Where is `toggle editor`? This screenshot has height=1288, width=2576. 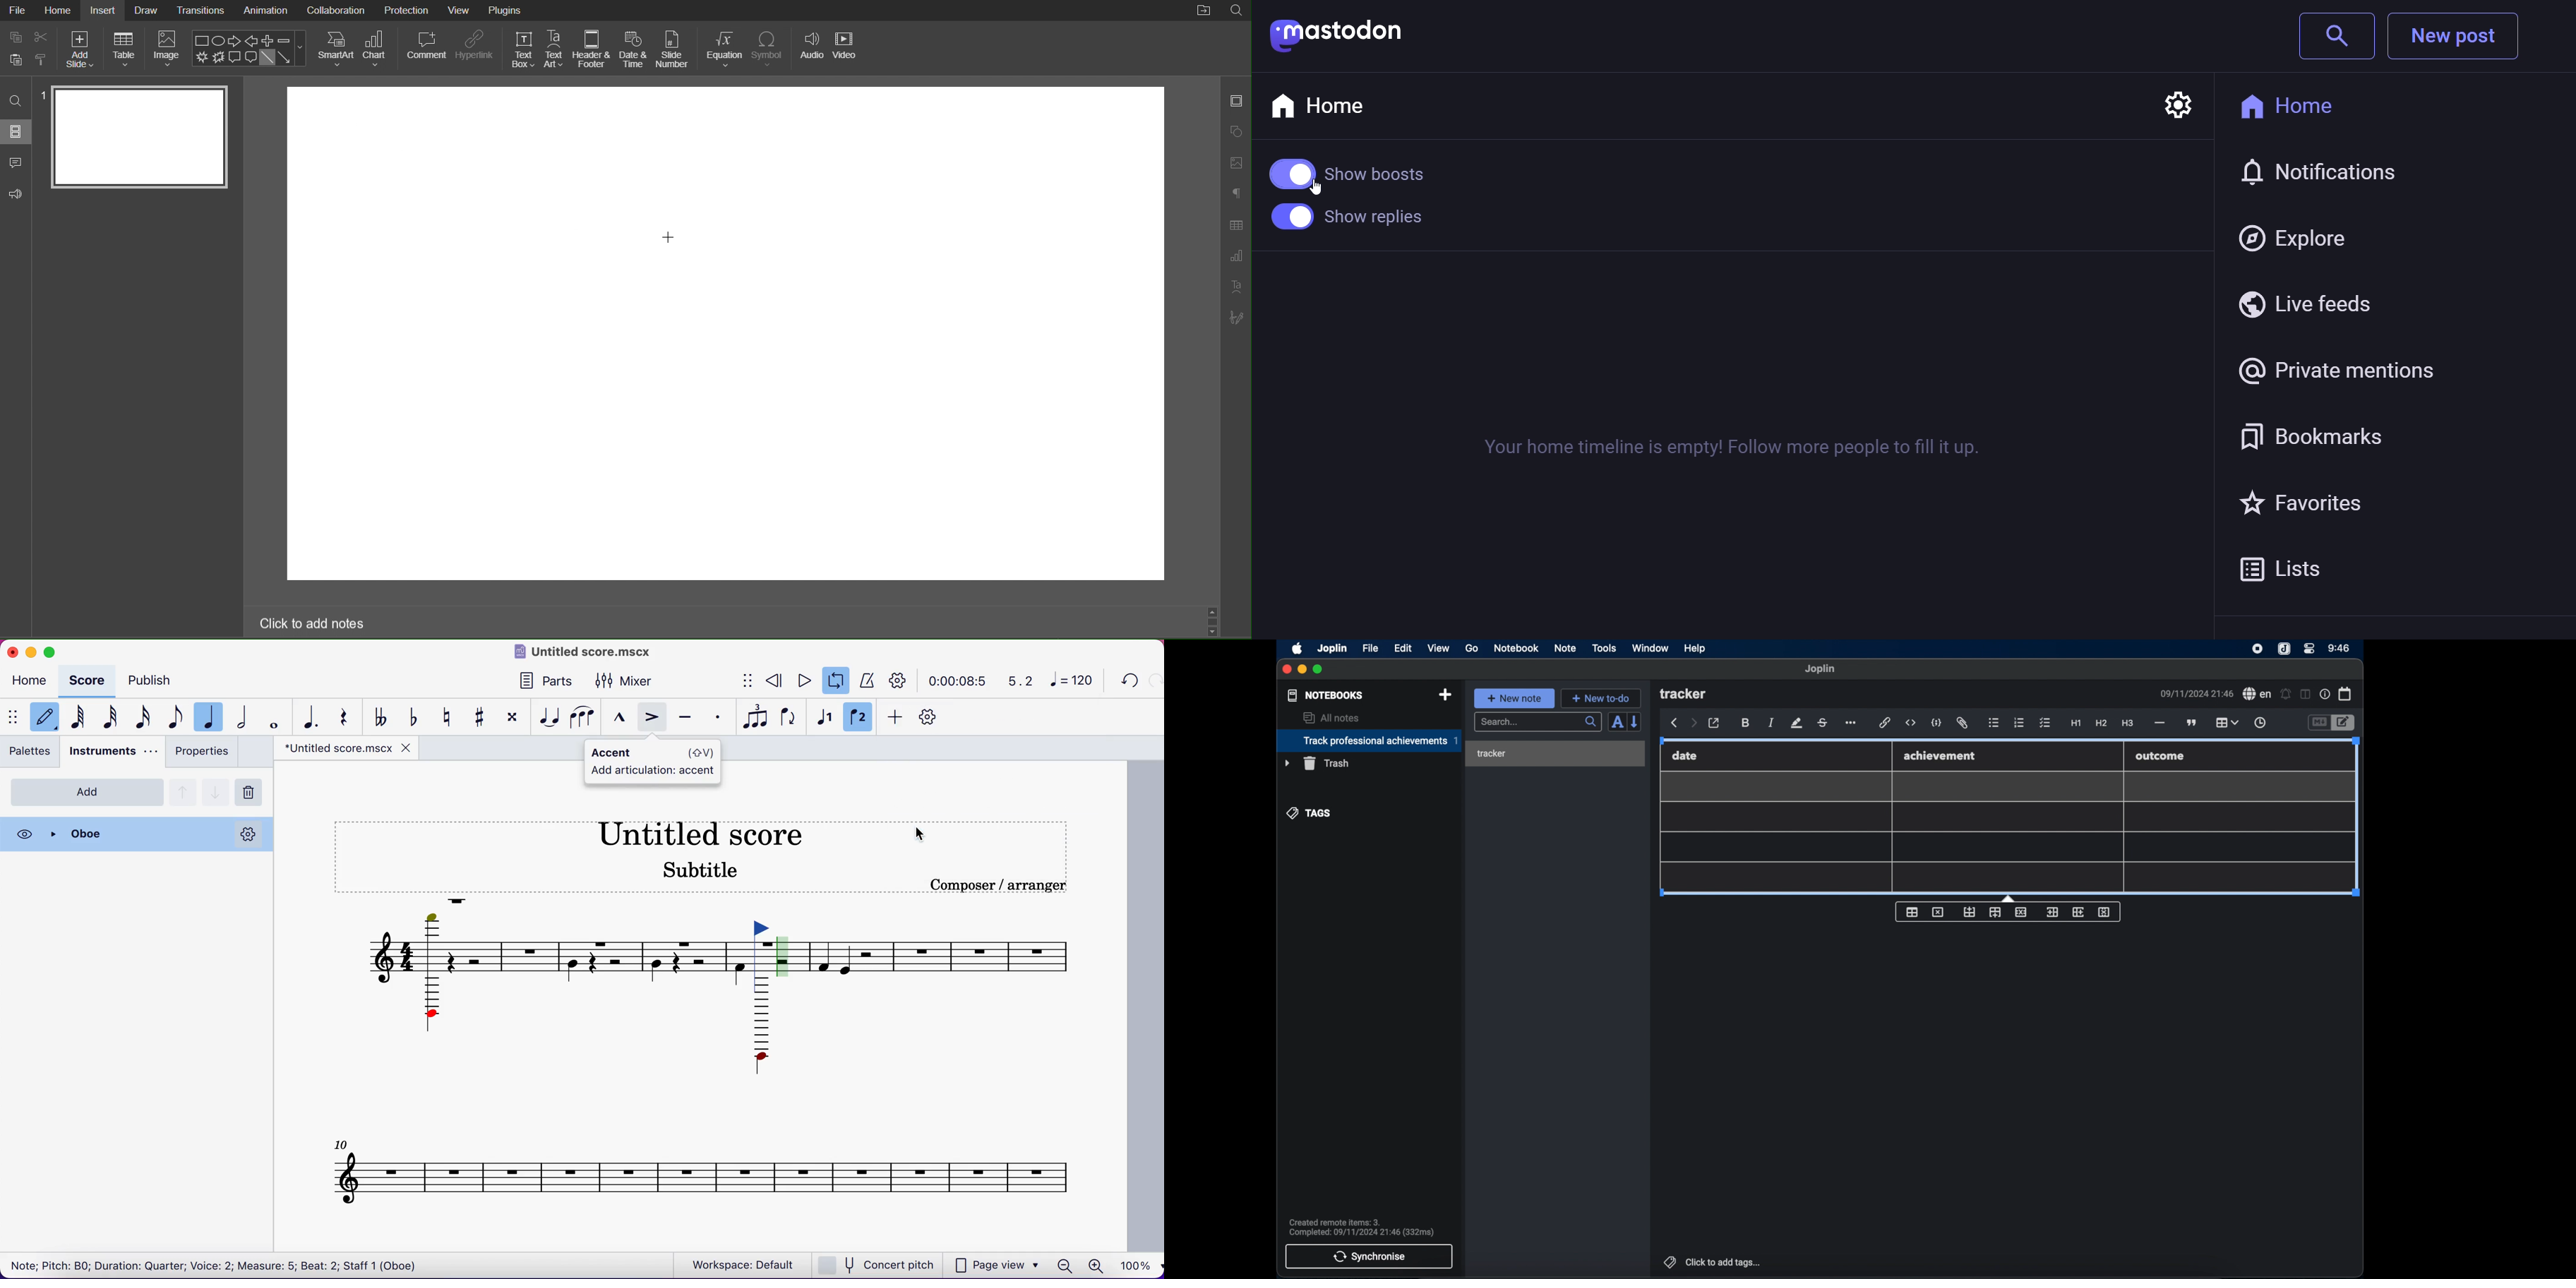
toggle editor is located at coordinates (2344, 722).